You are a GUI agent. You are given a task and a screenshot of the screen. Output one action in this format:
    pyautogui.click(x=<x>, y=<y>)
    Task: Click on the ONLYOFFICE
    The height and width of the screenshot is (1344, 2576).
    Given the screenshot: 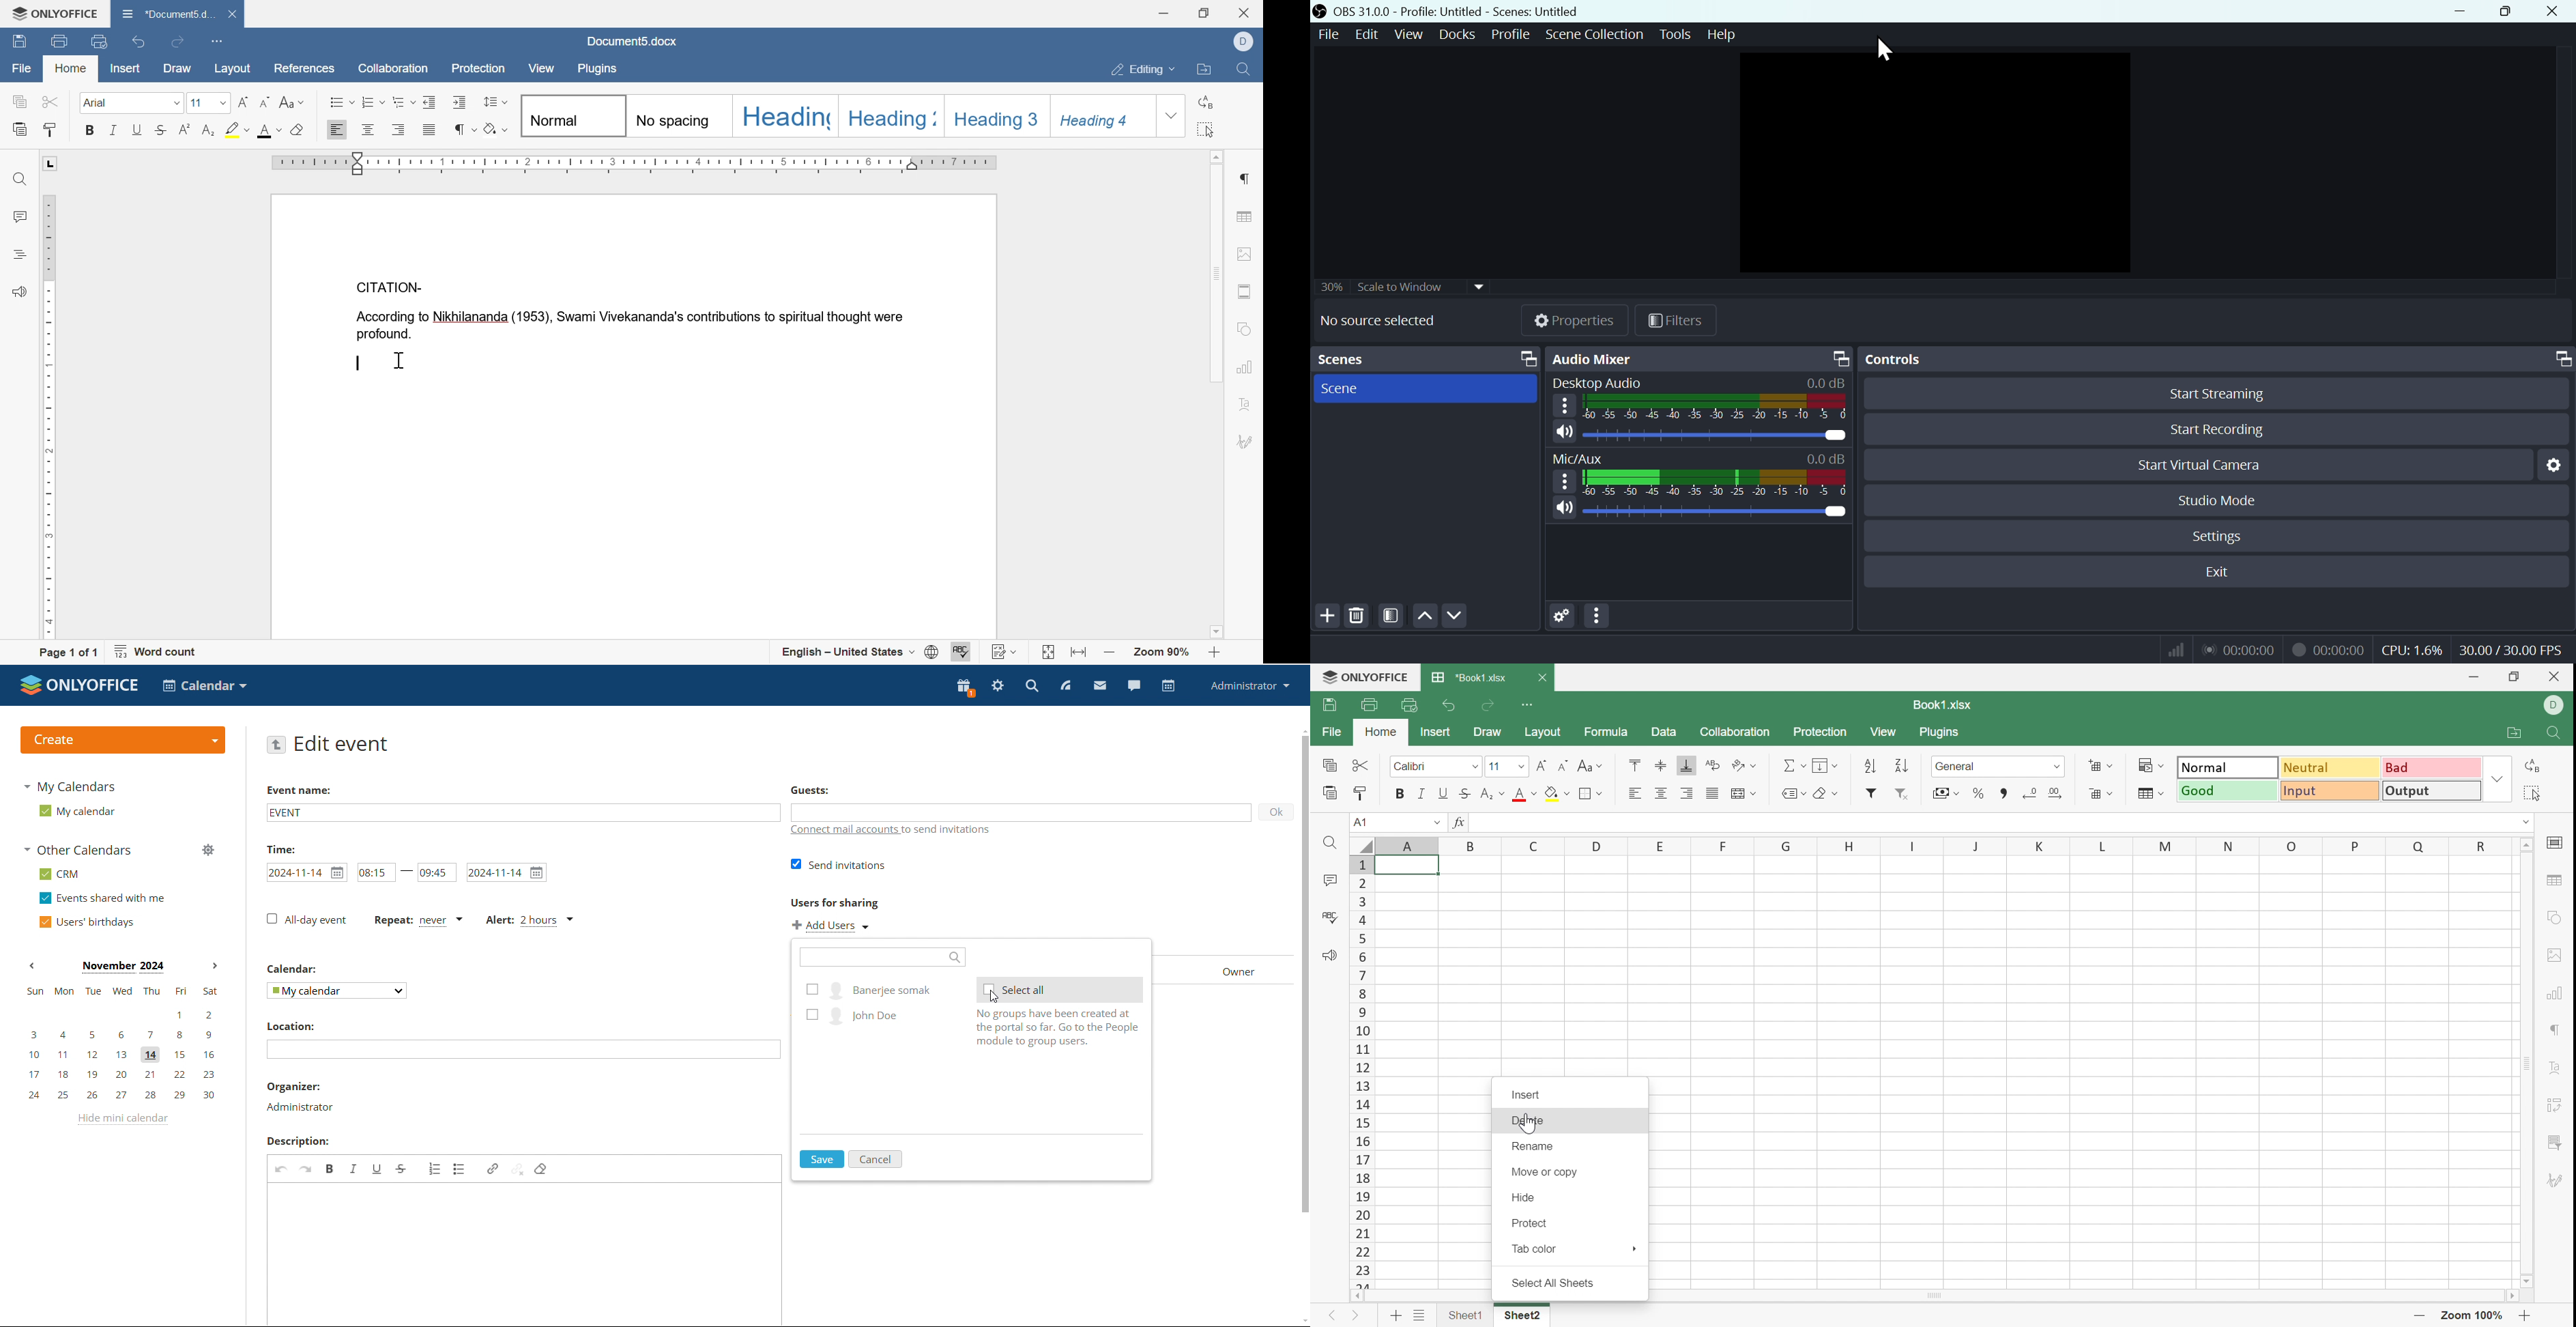 What is the action you would take?
    pyautogui.click(x=50, y=12)
    